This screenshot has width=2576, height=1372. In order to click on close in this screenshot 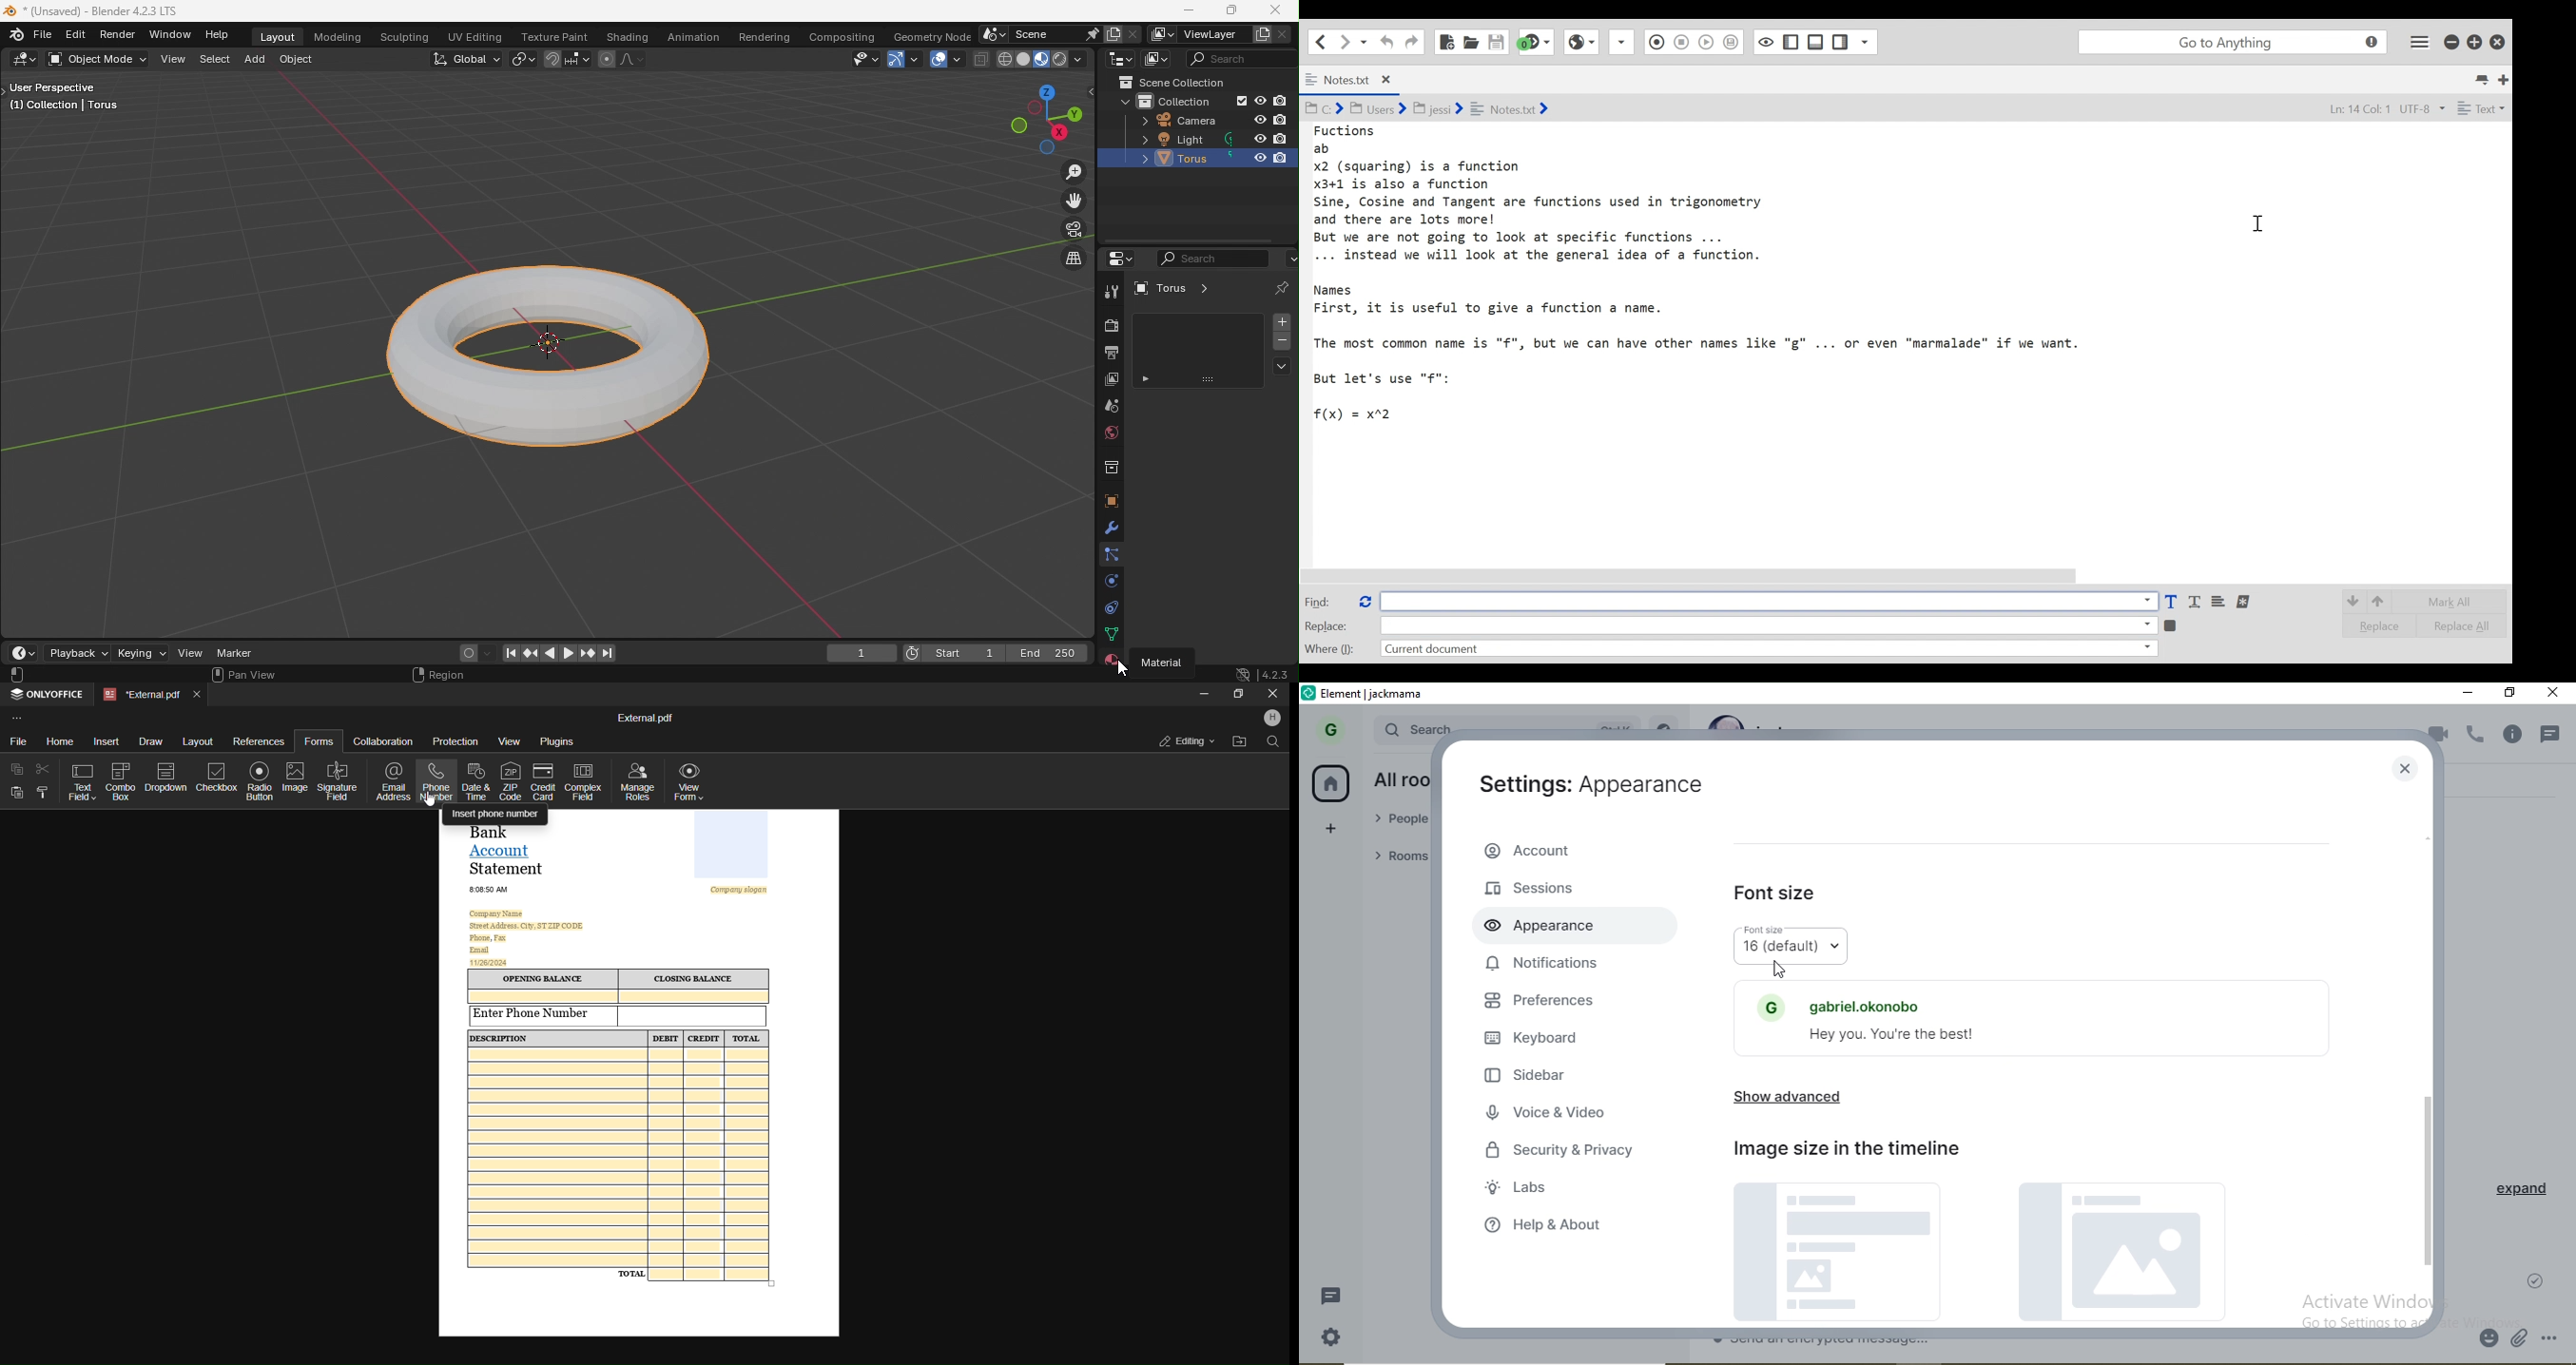, I will do `click(2406, 769)`.